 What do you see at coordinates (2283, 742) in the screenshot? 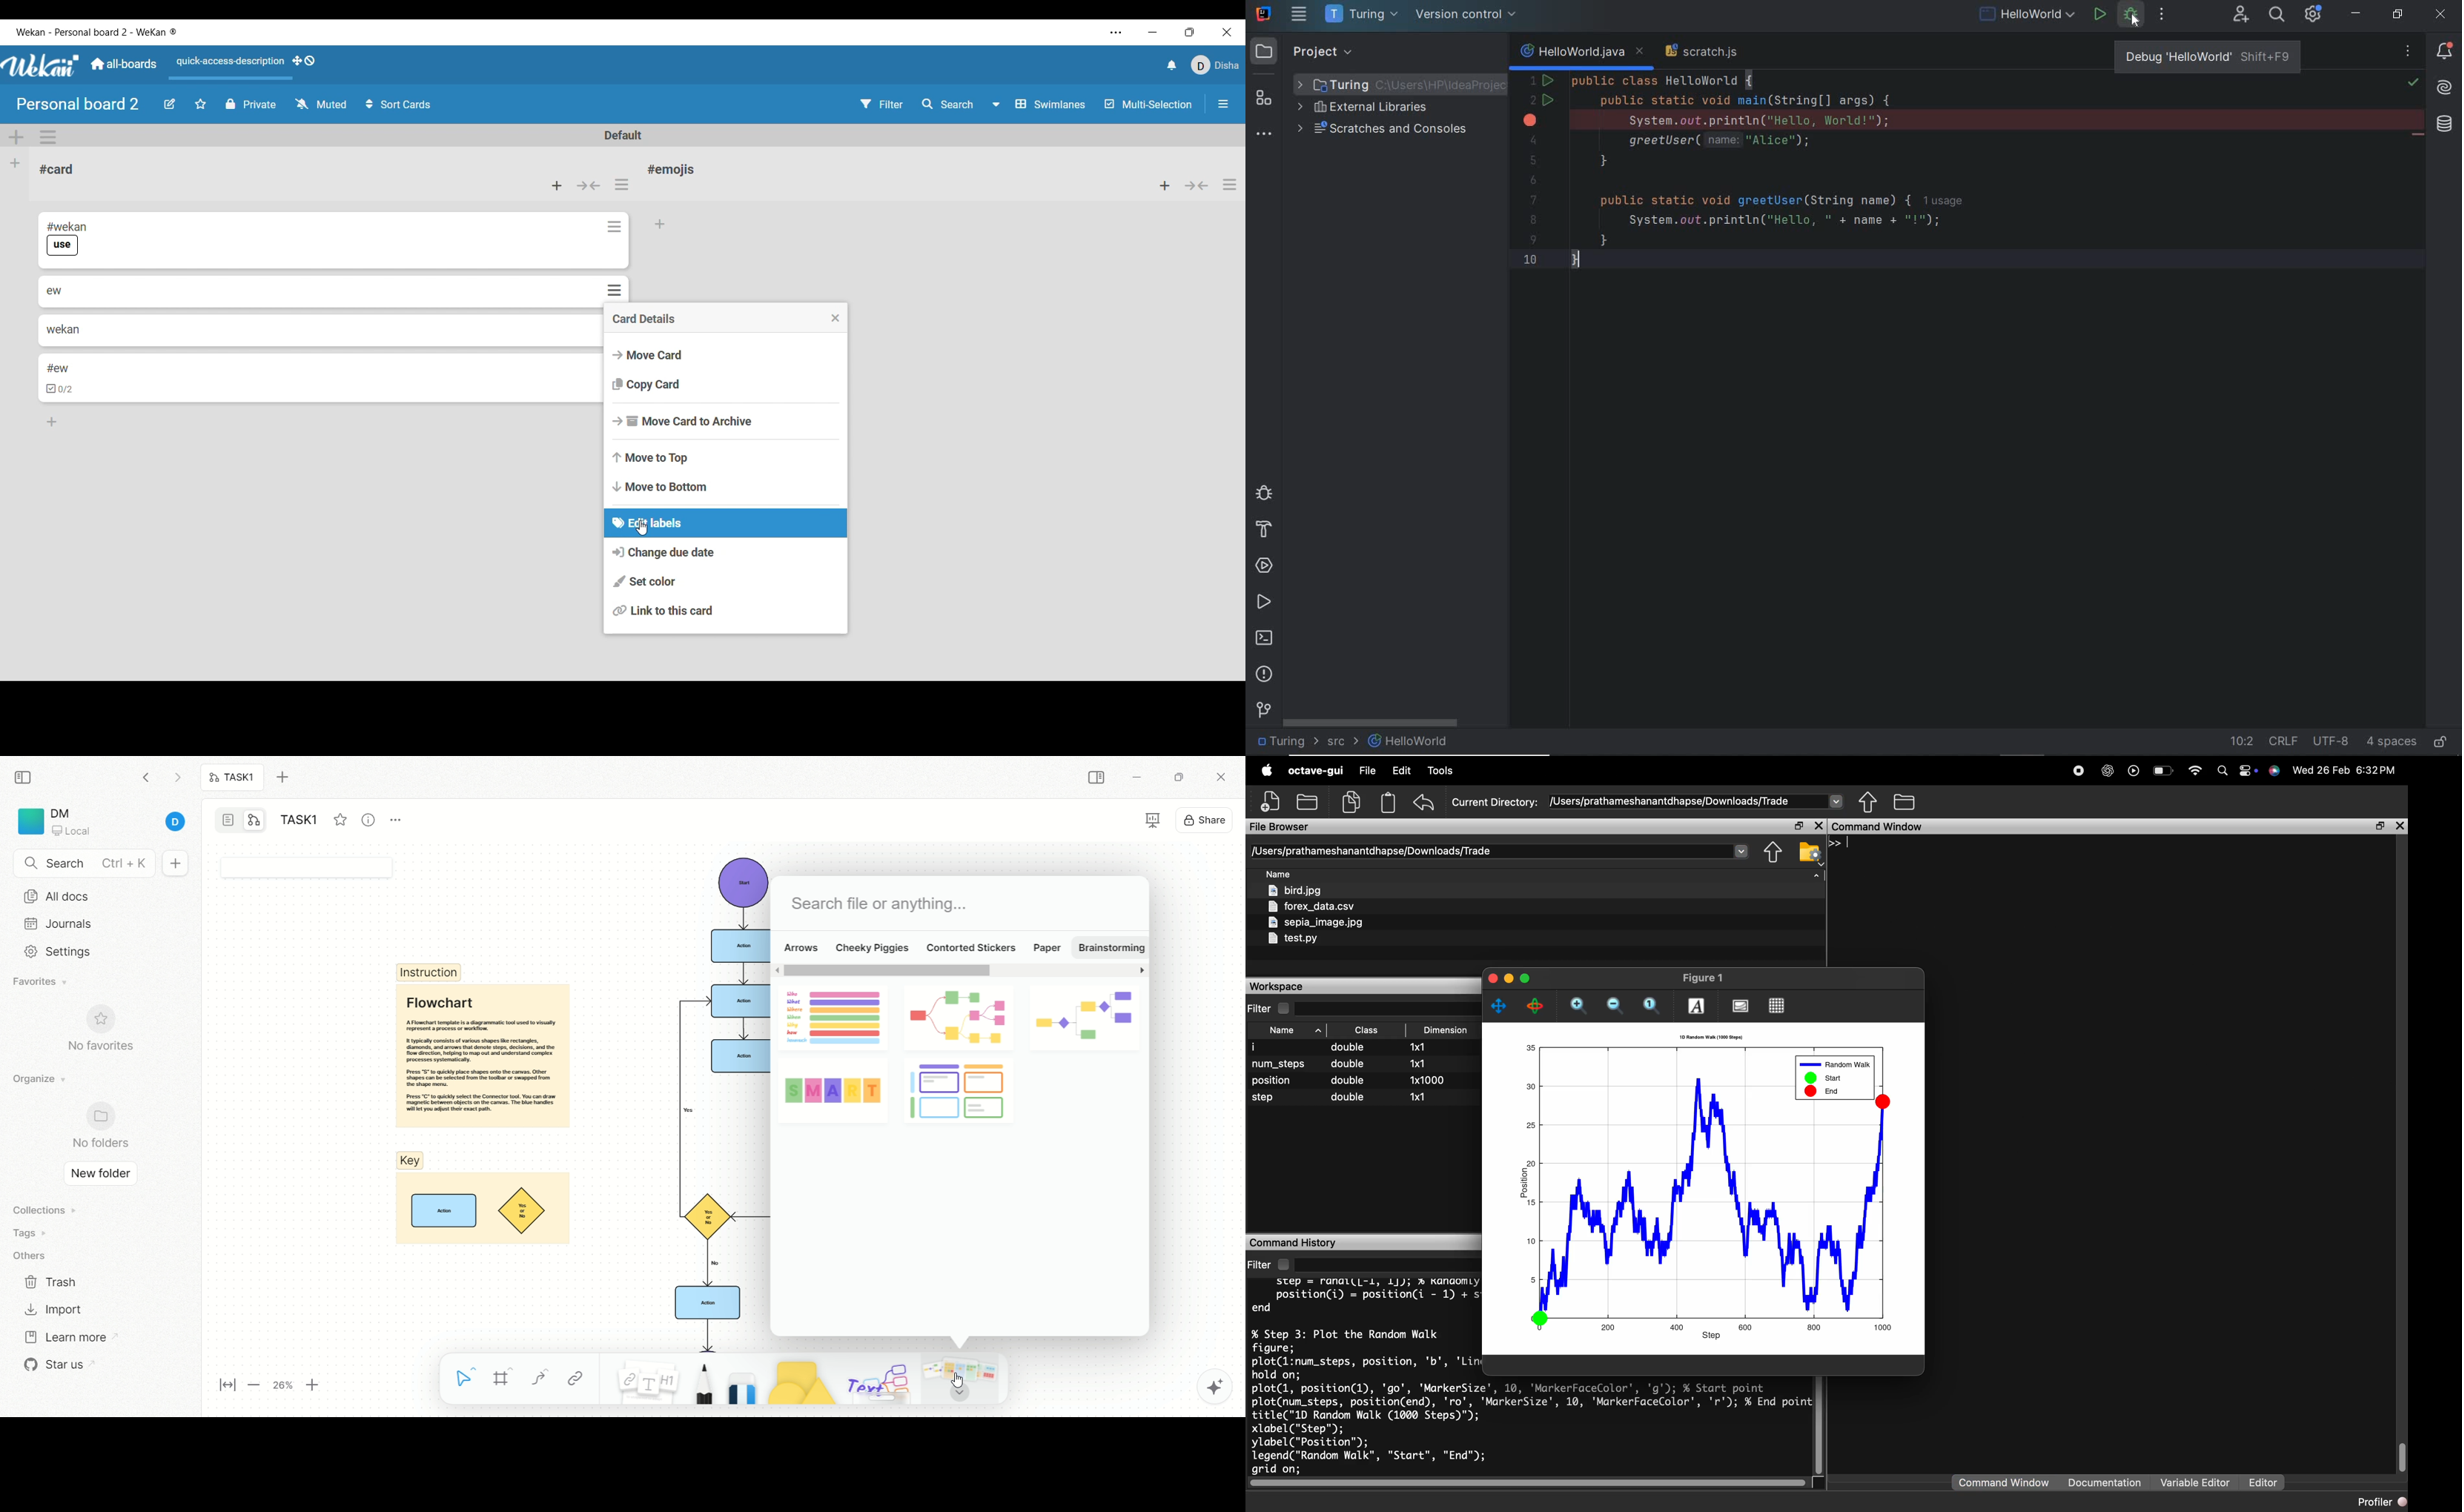
I see `line separator` at bounding box center [2283, 742].